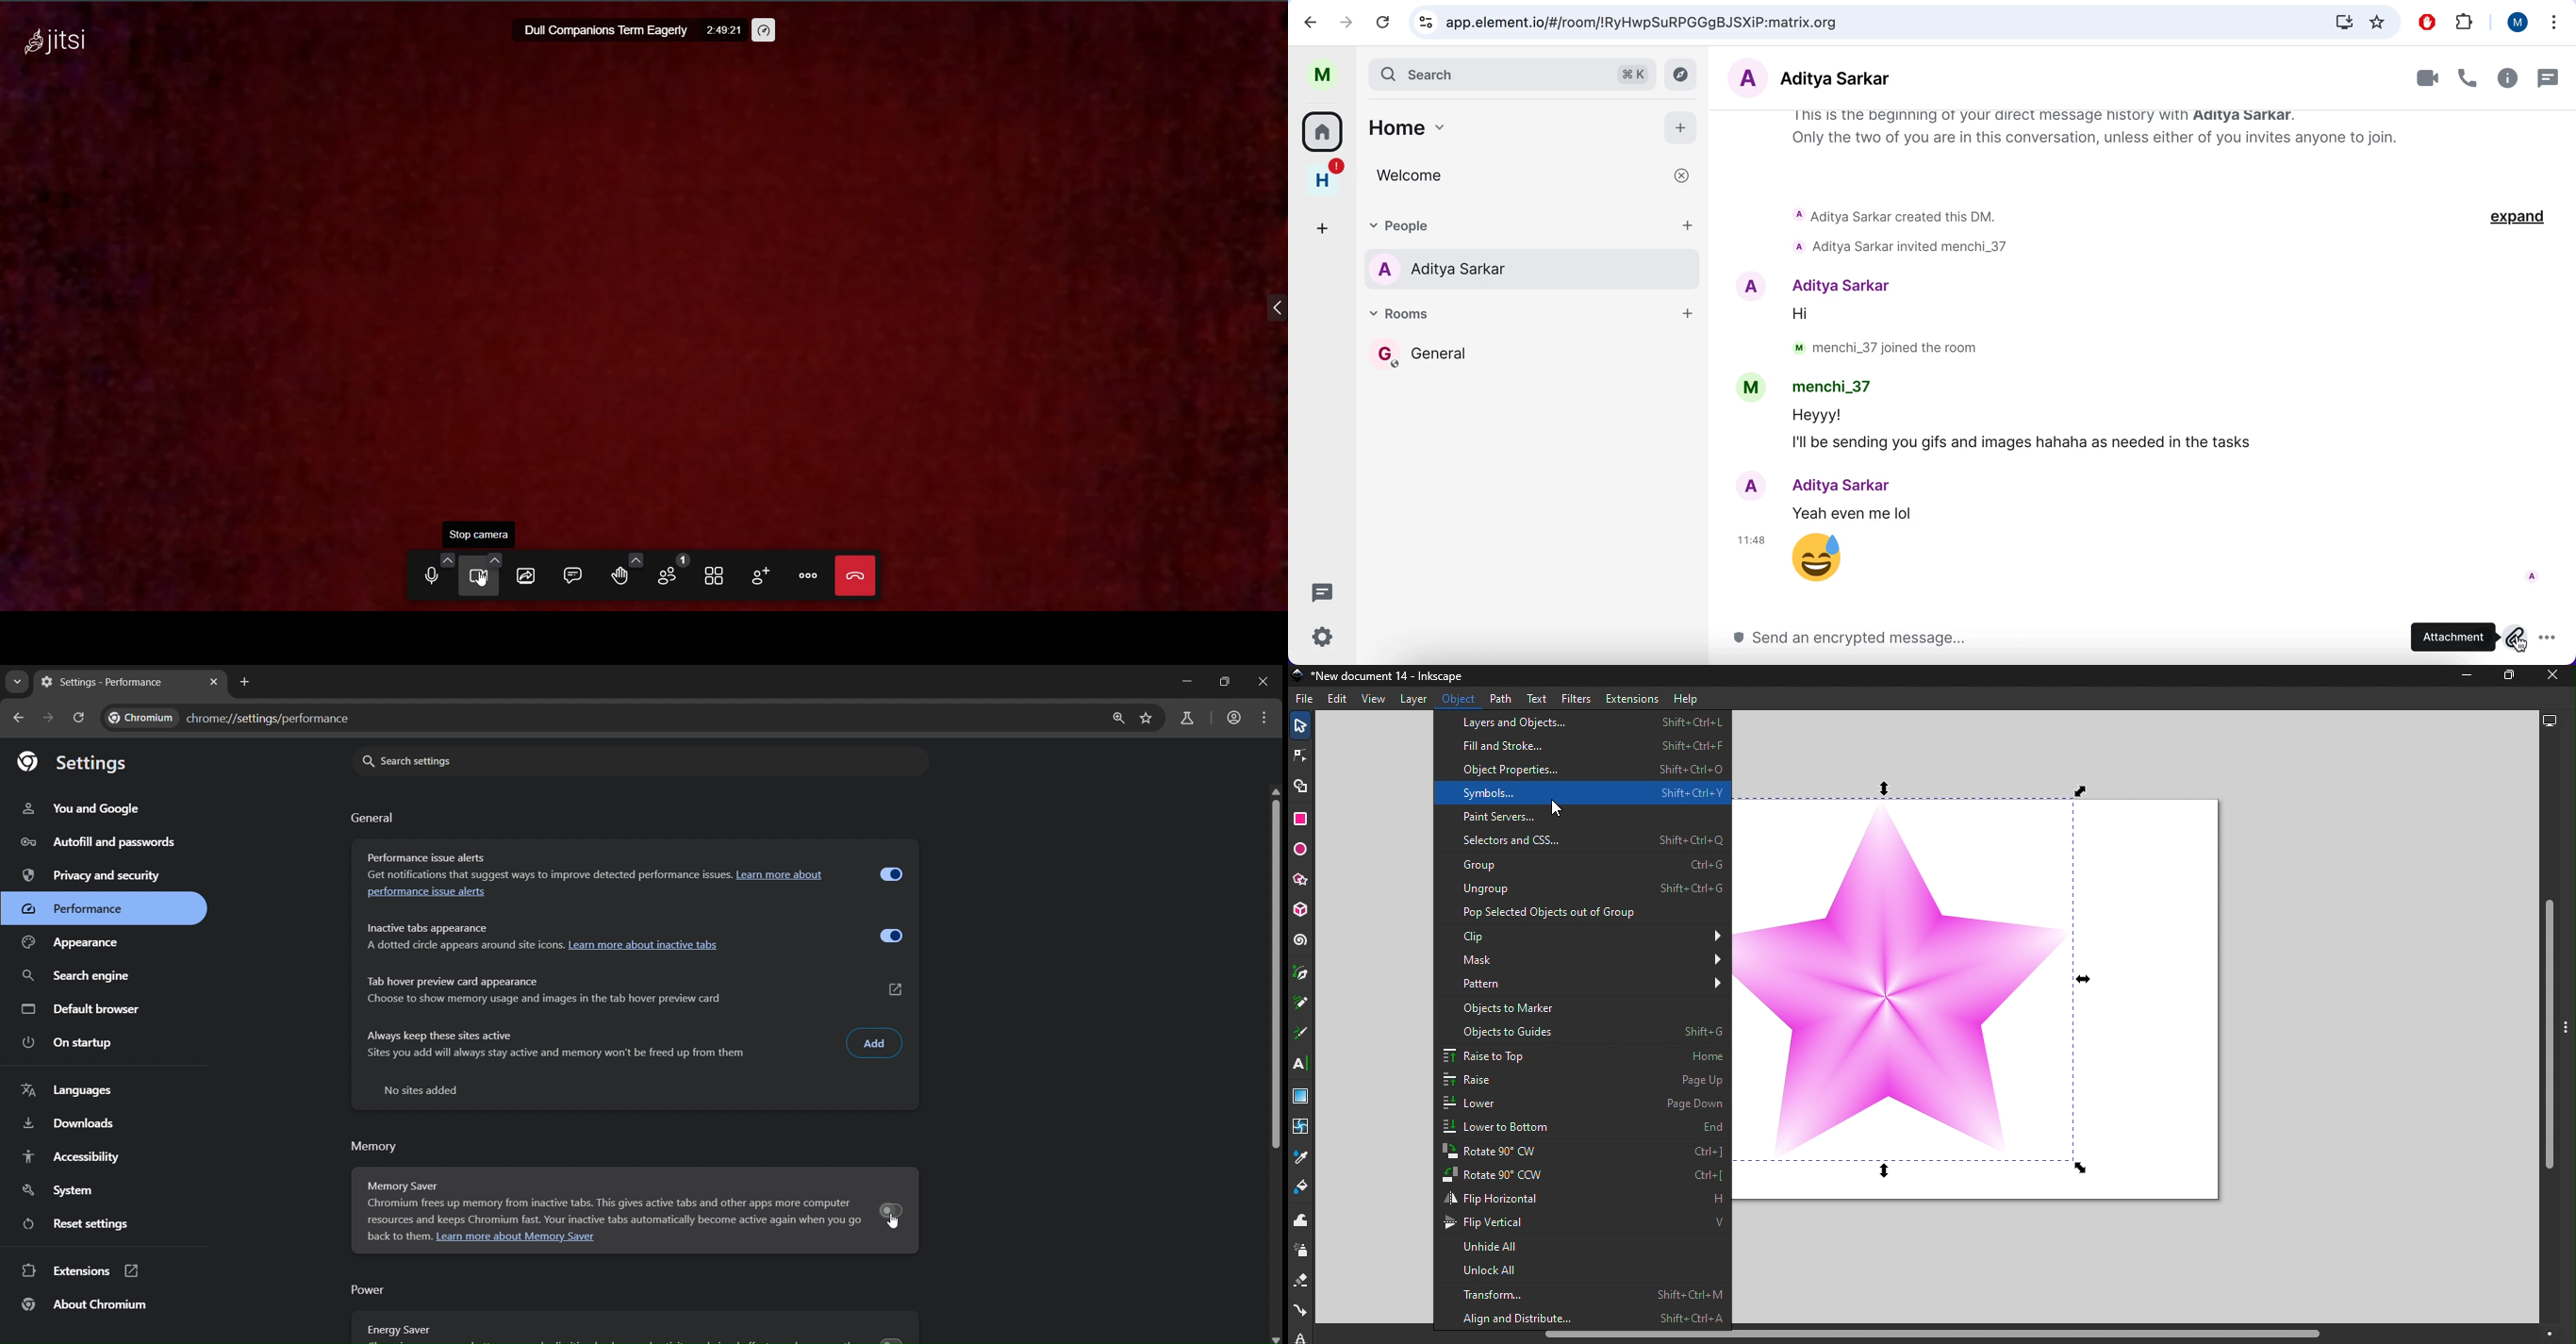  I want to click on menu, so click(1266, 715).